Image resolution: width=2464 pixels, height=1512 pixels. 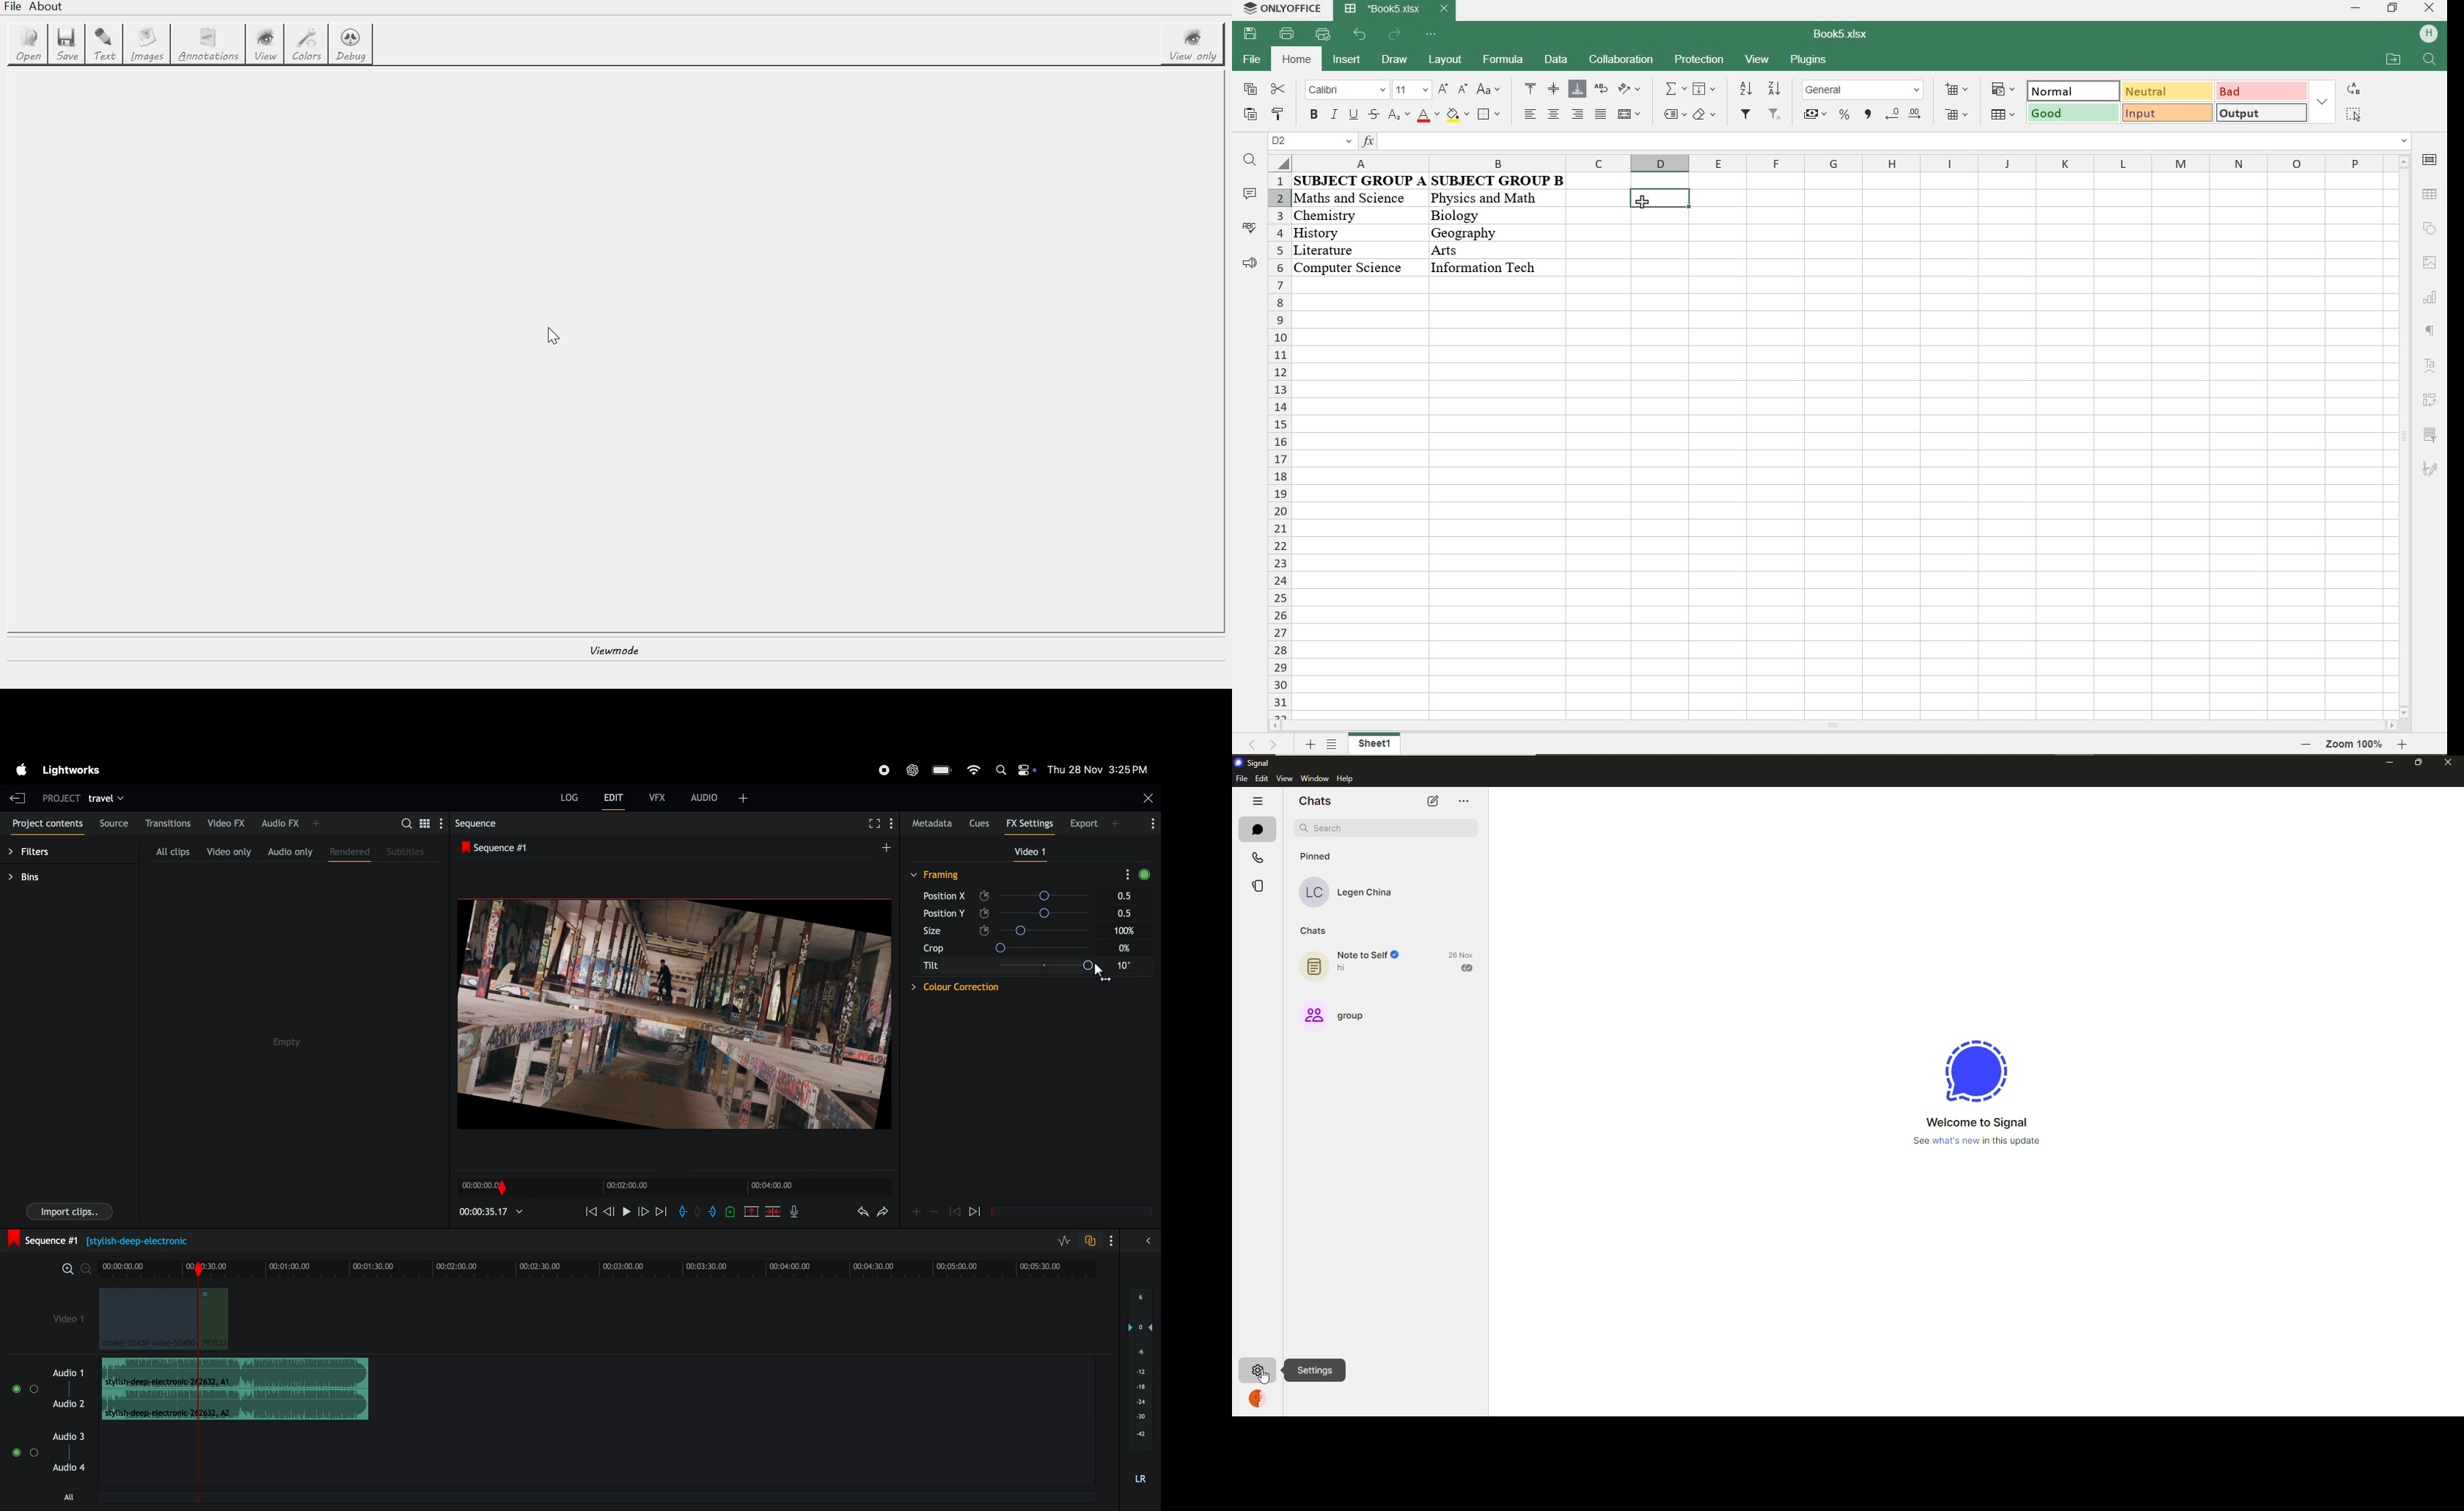 What do you see at coordinates (2426, 363) in the screenshot?
I see `sign` at bounding box center [2426, 363].